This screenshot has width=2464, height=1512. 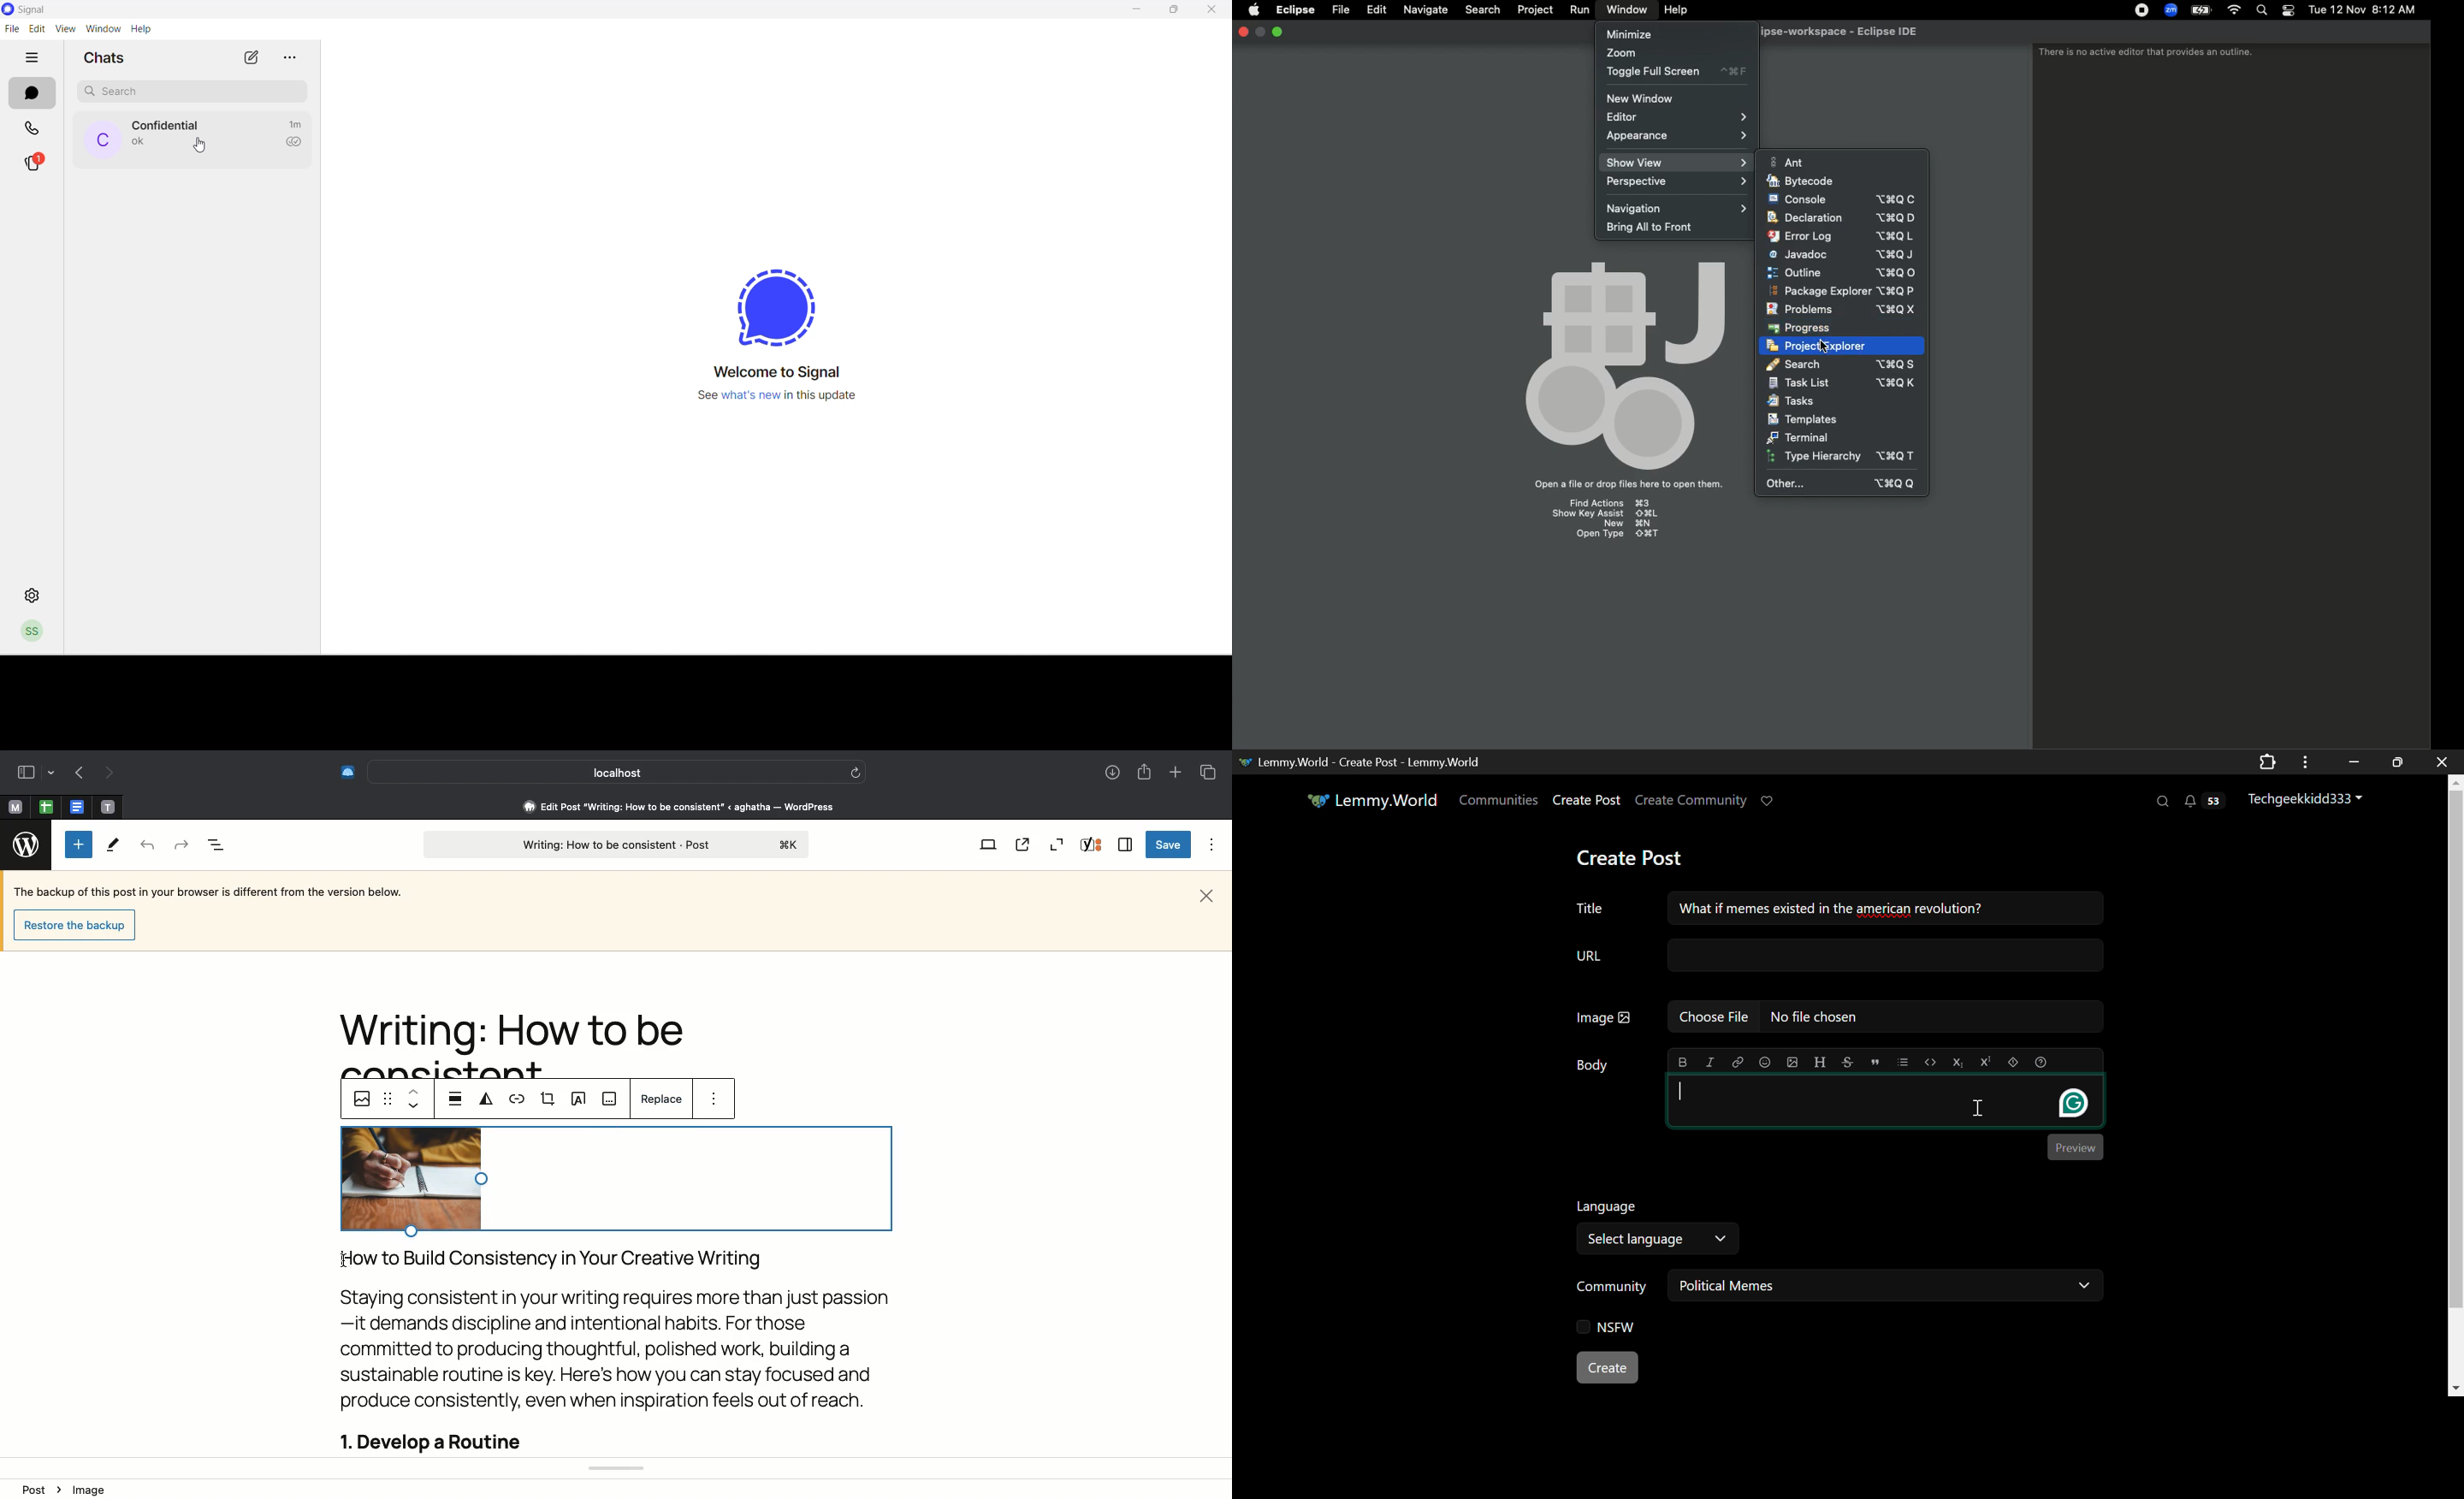 I want to click on Document overview, so click(x=217, y=845).